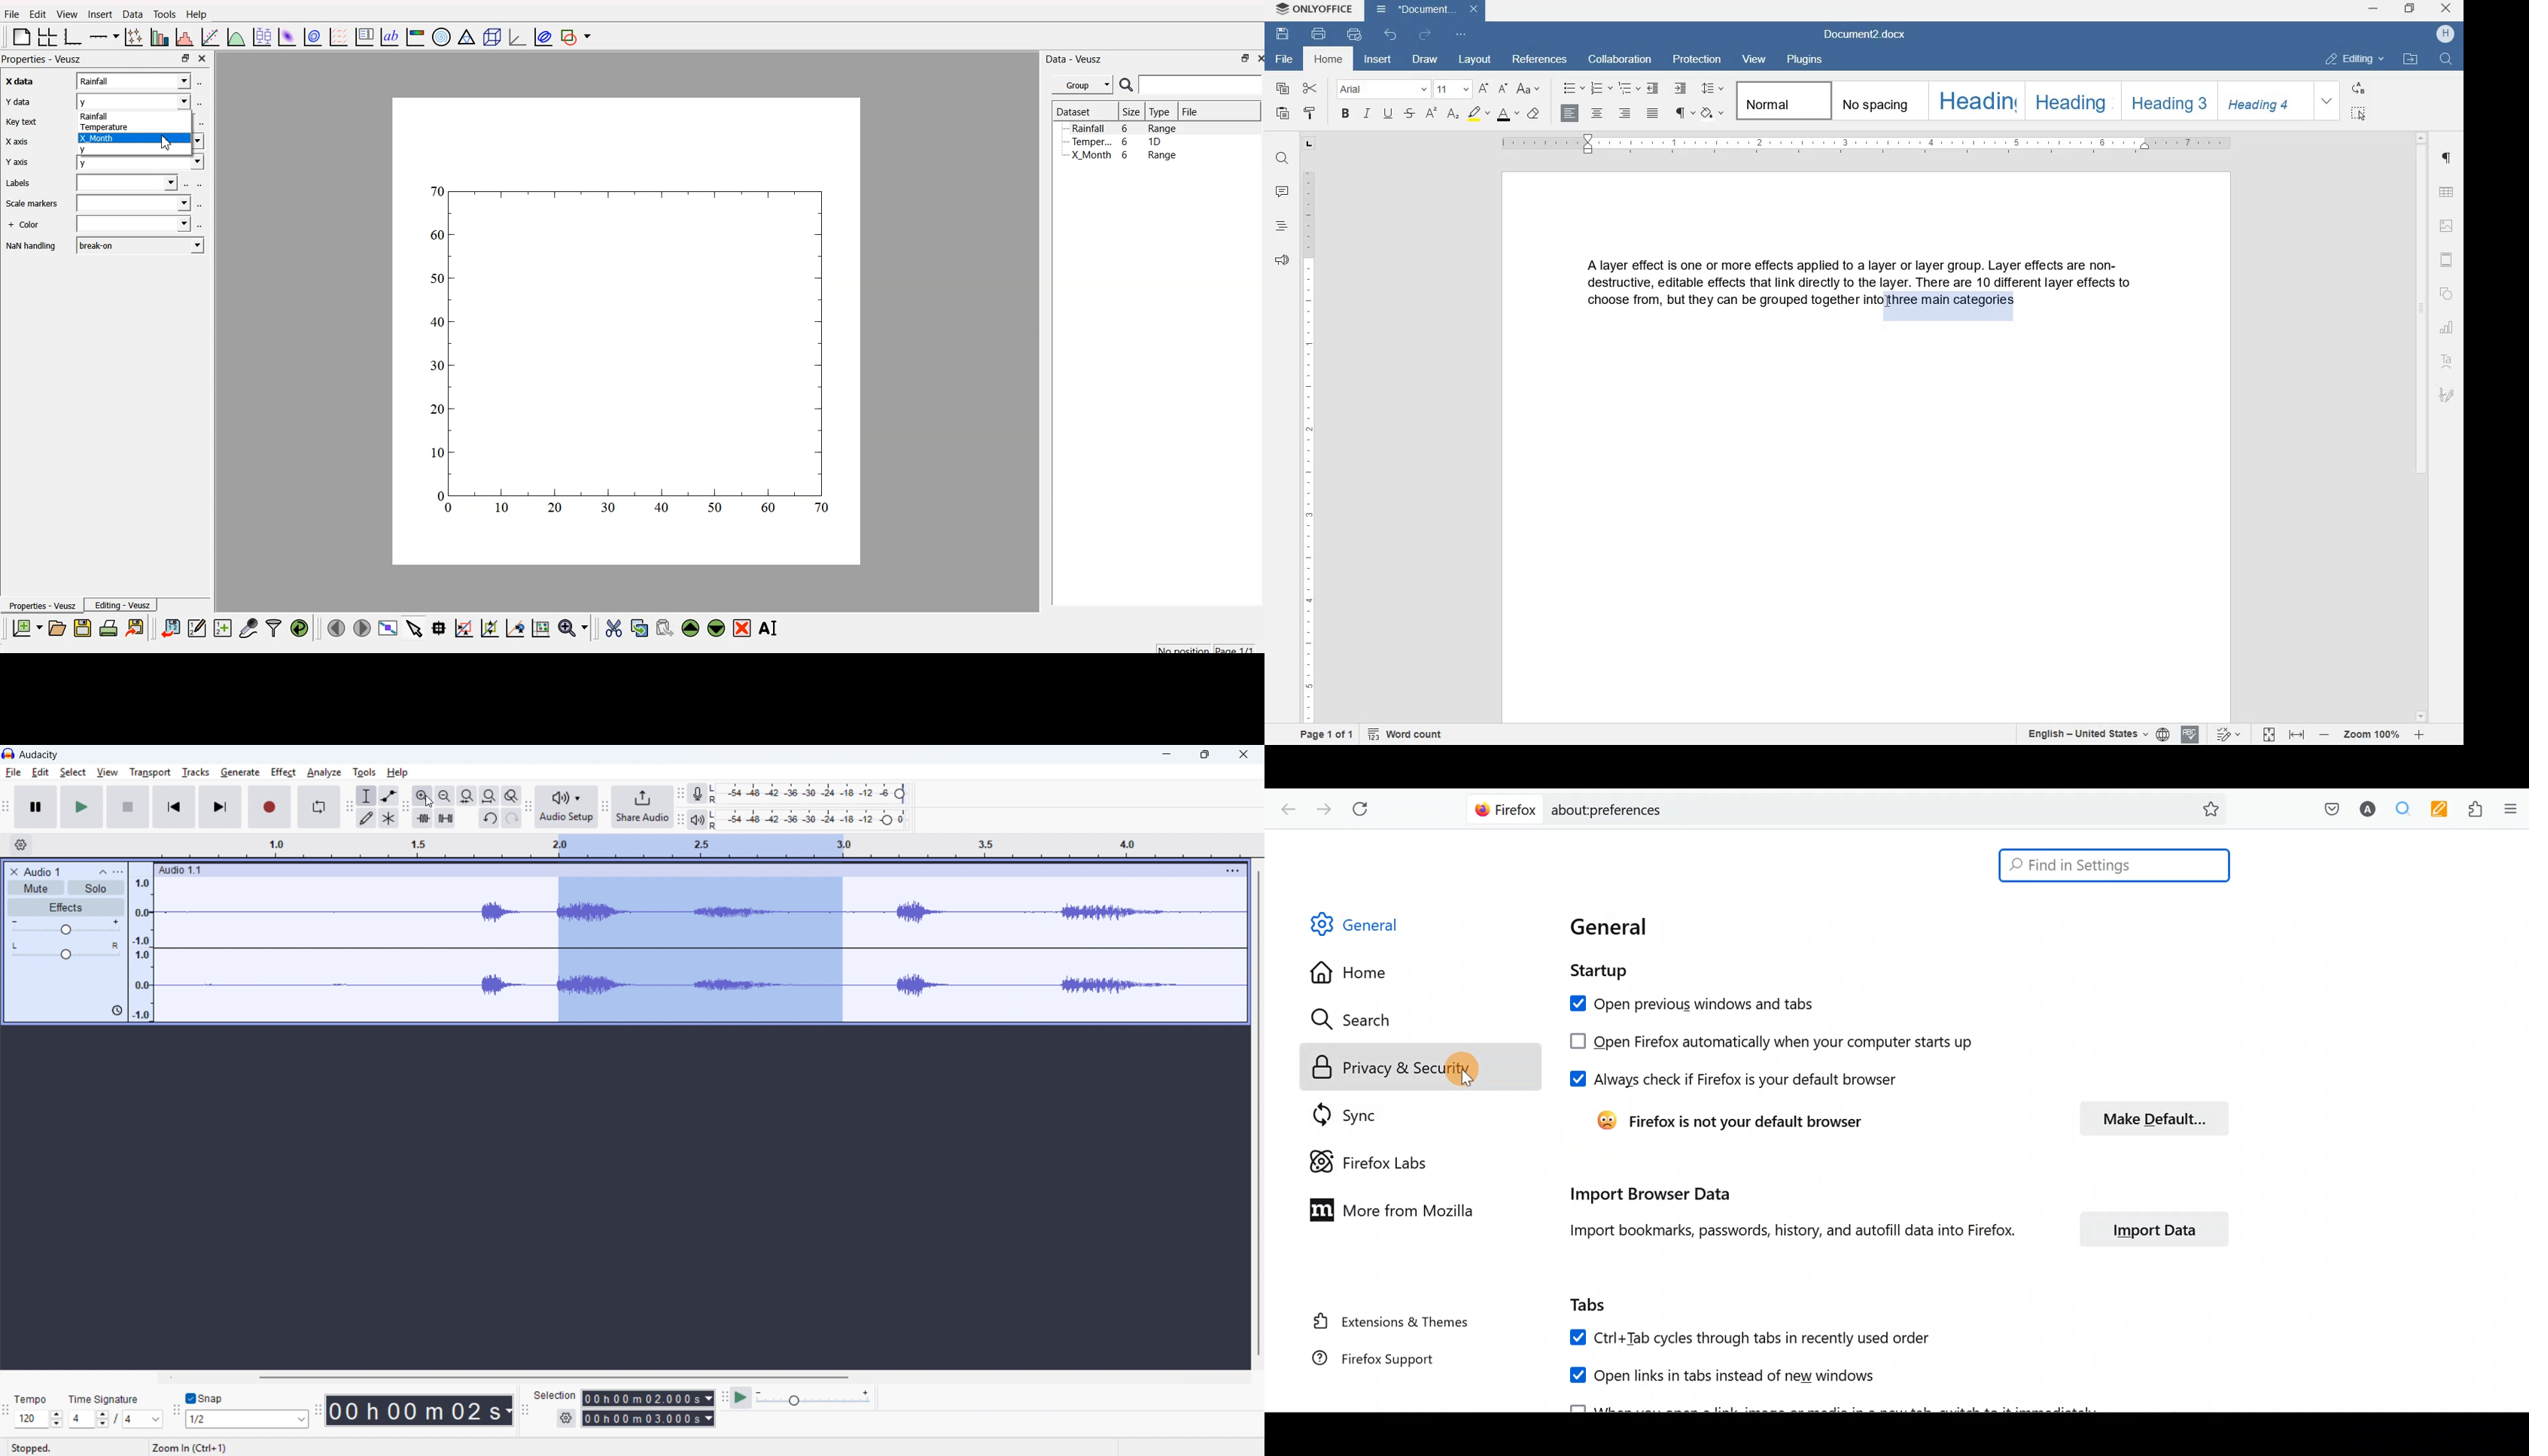 The height and width of the screenshot is (1456, 2548). I want to click on document2.docx, so click(1867, 36).